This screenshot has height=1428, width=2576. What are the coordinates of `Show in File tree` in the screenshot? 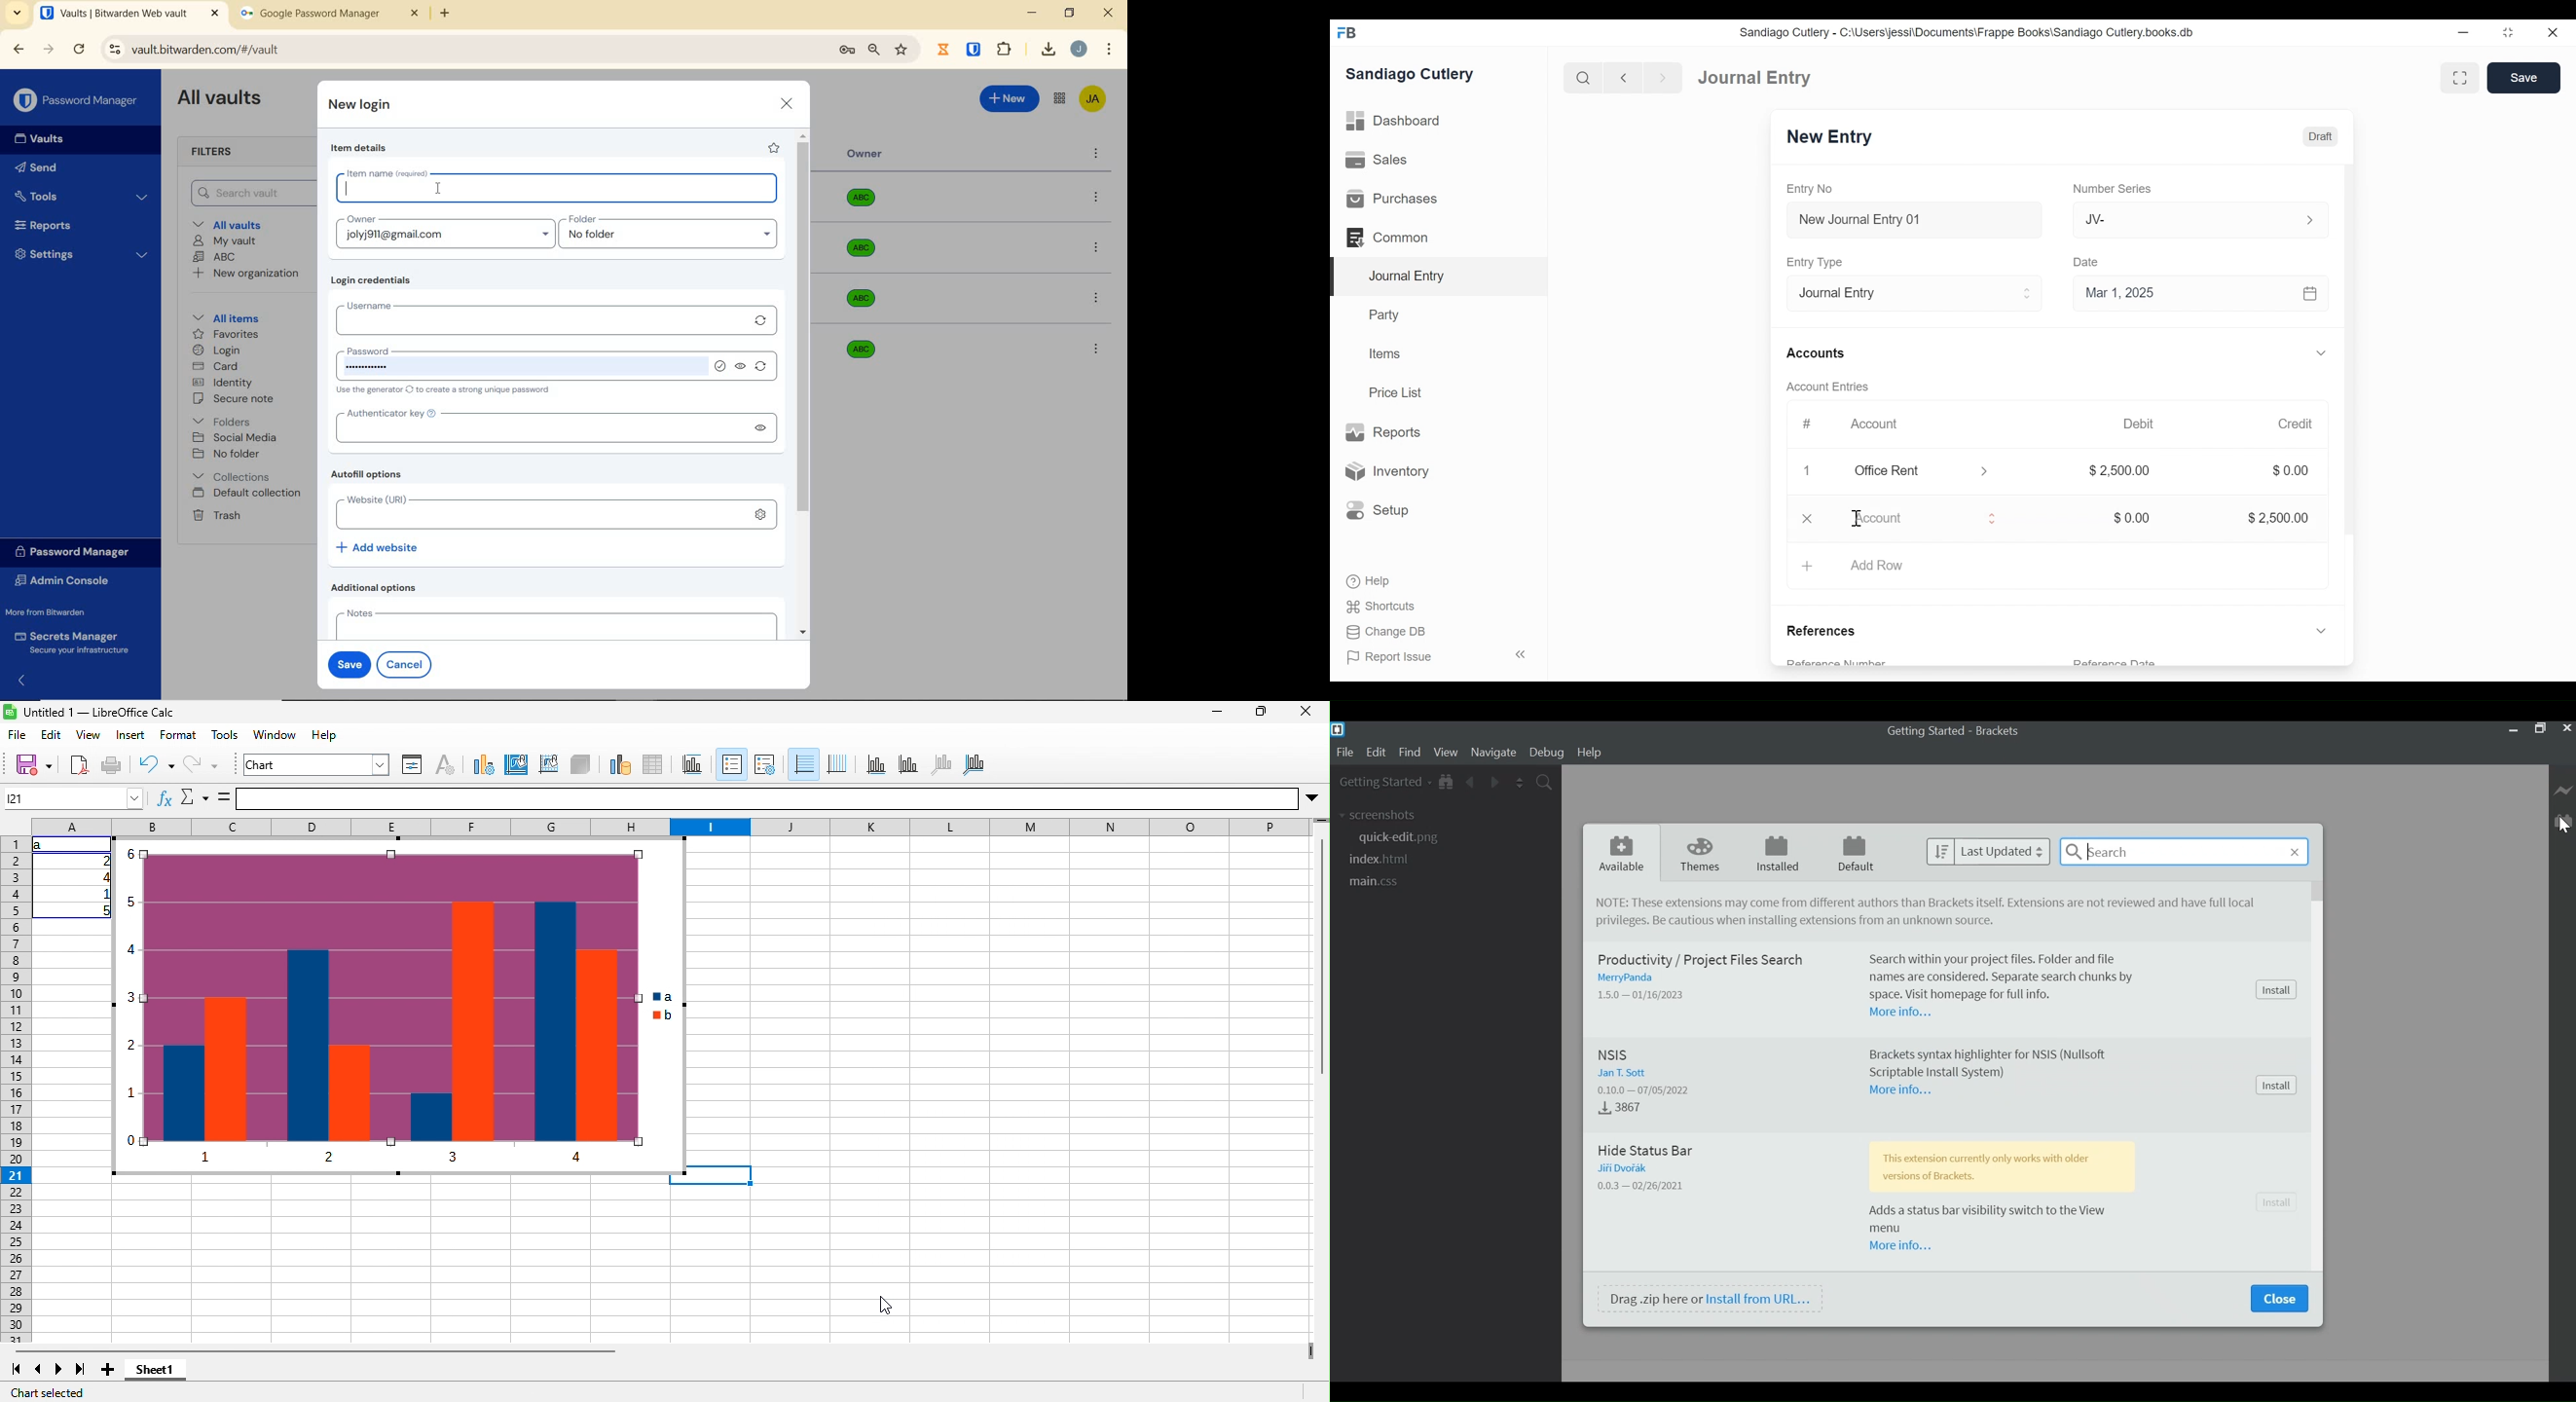 It's located at (1446, 783).